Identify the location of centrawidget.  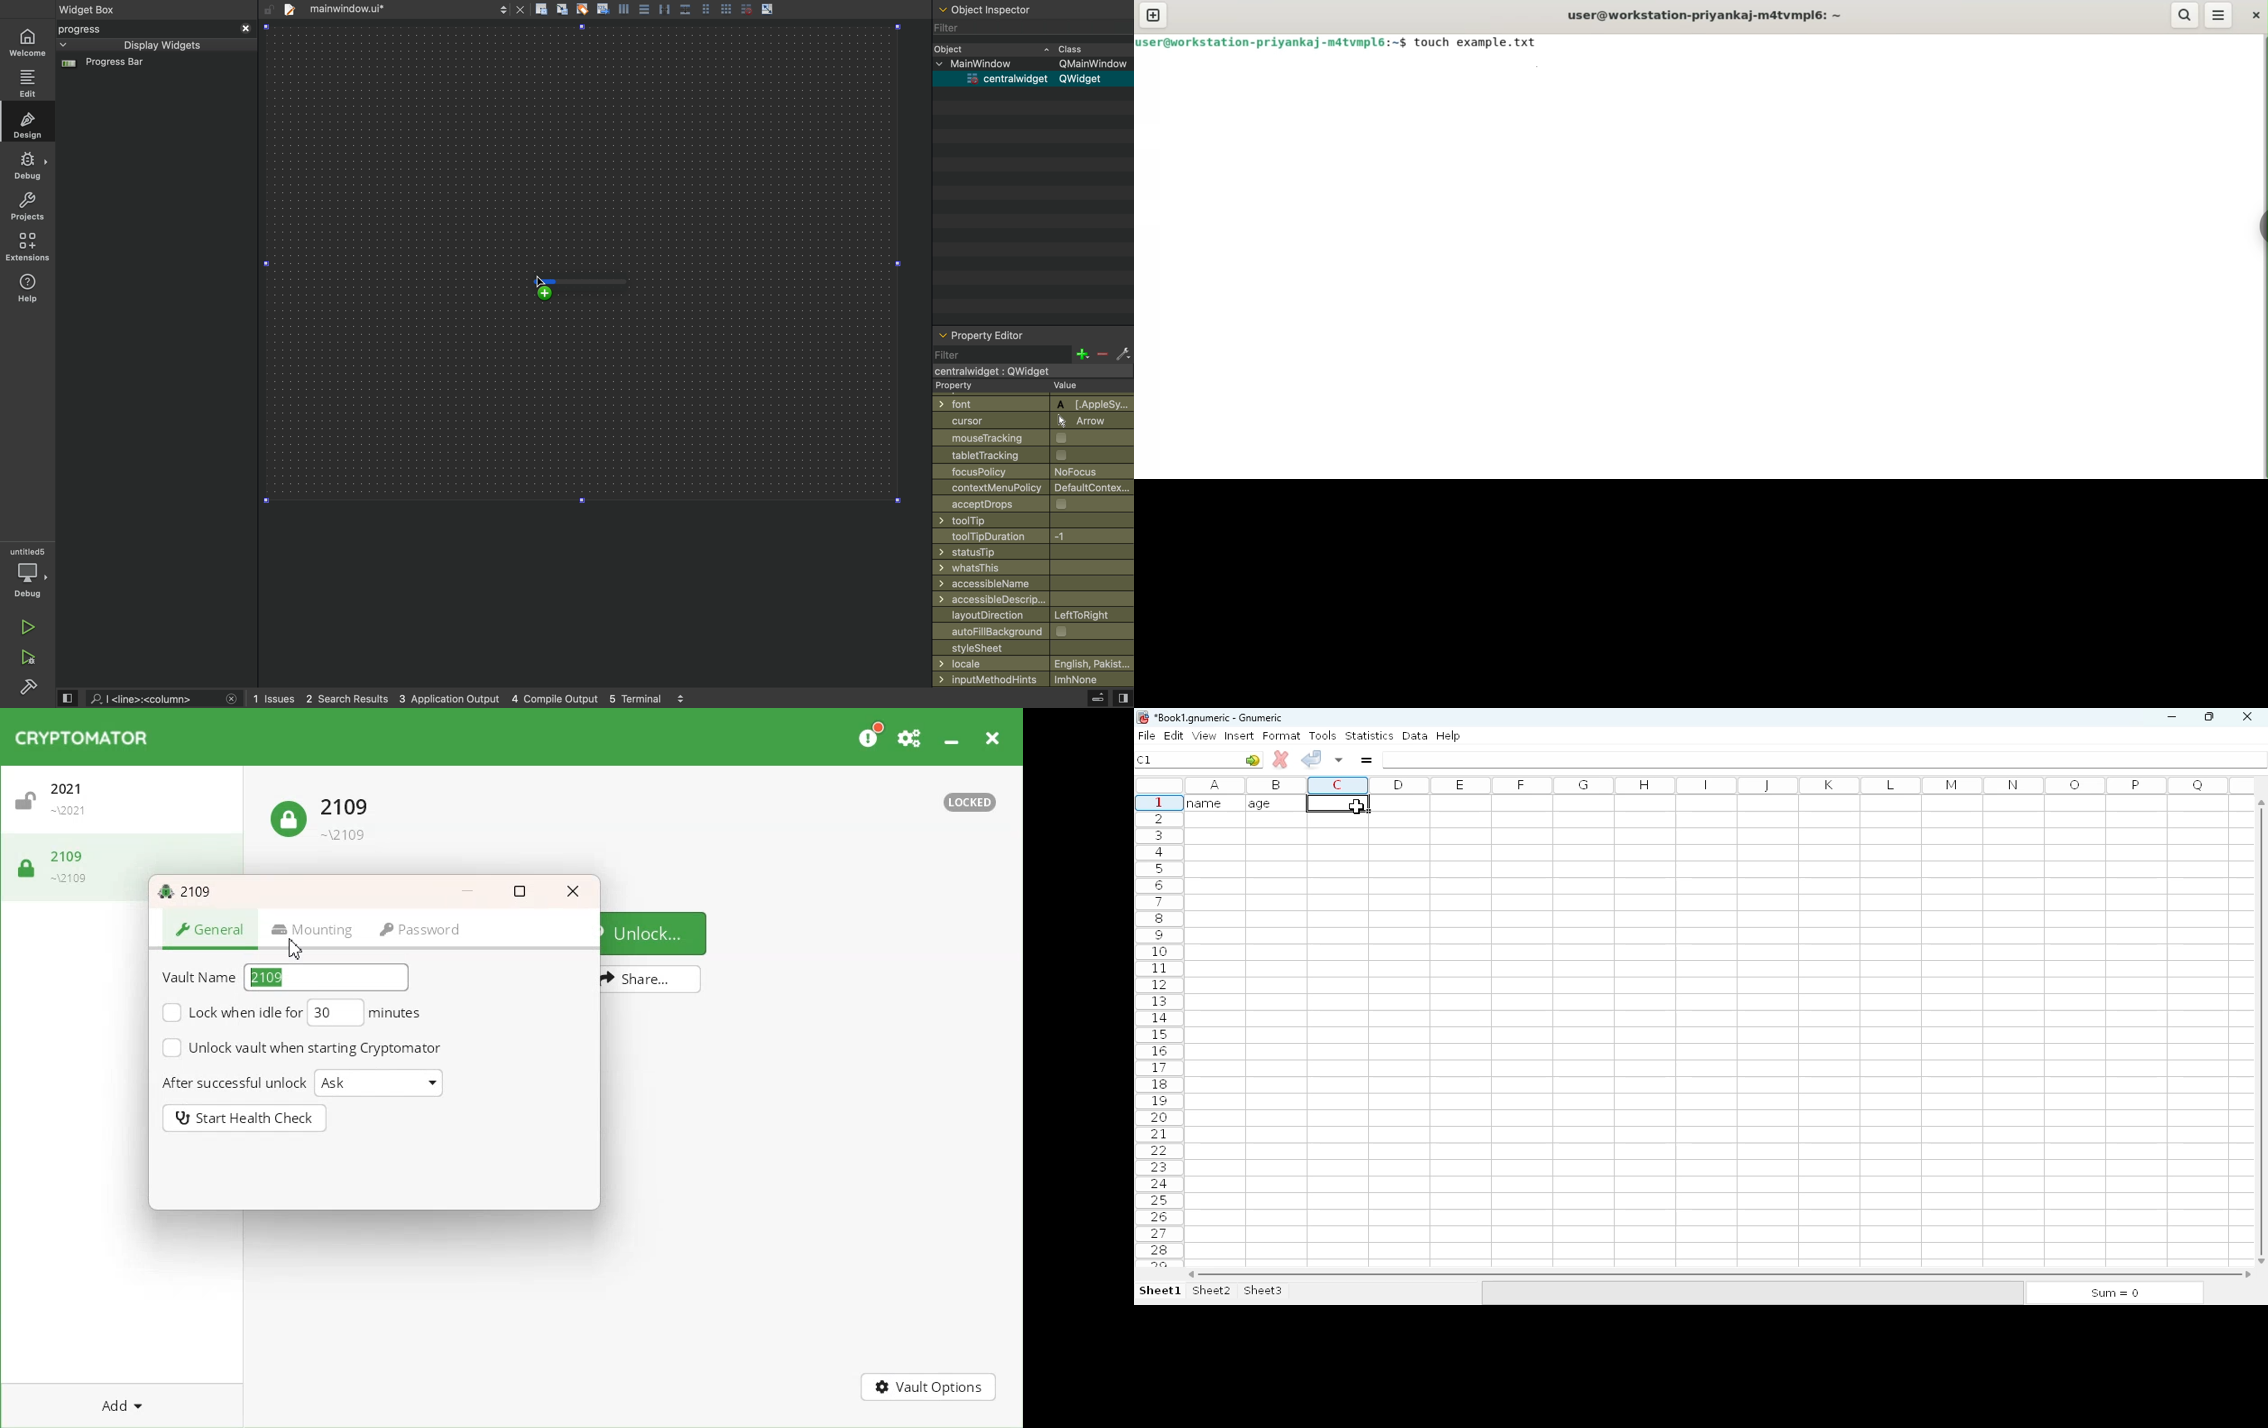
(1029, 79).